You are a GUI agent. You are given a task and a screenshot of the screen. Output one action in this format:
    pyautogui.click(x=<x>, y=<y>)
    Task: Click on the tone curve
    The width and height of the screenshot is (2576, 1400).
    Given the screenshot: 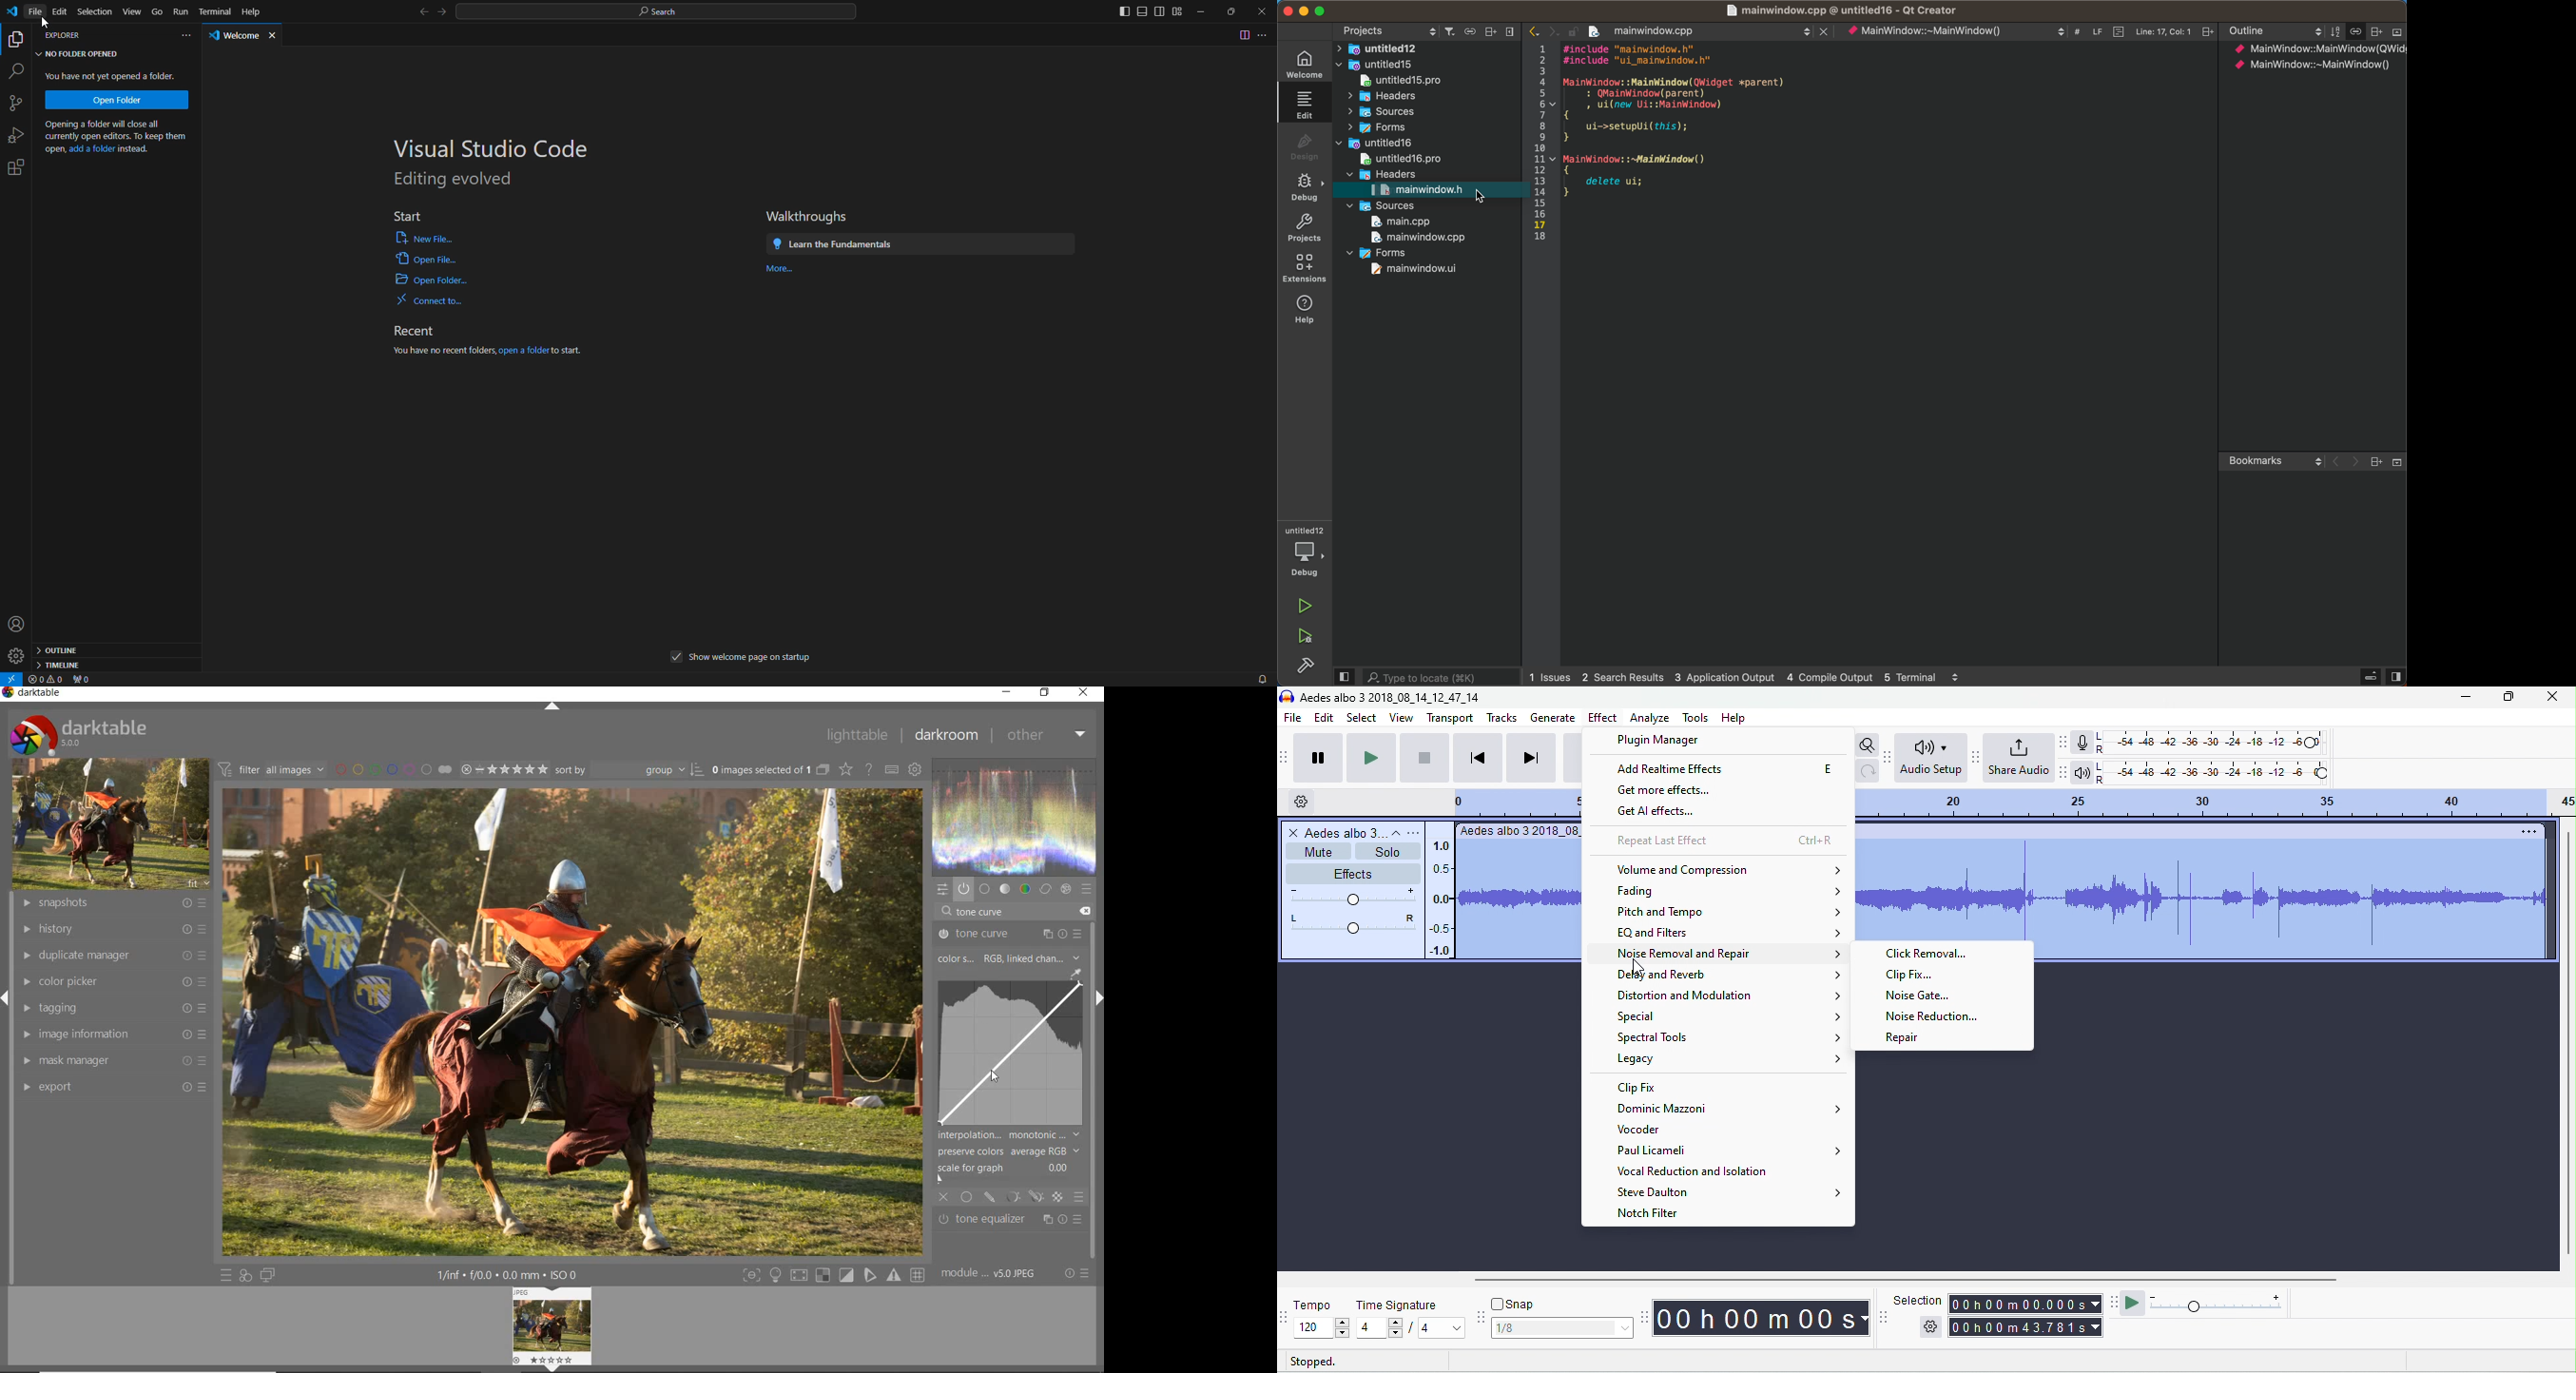 What is the action you would take?
    pyautogui.click(x=1011, y=934)
    